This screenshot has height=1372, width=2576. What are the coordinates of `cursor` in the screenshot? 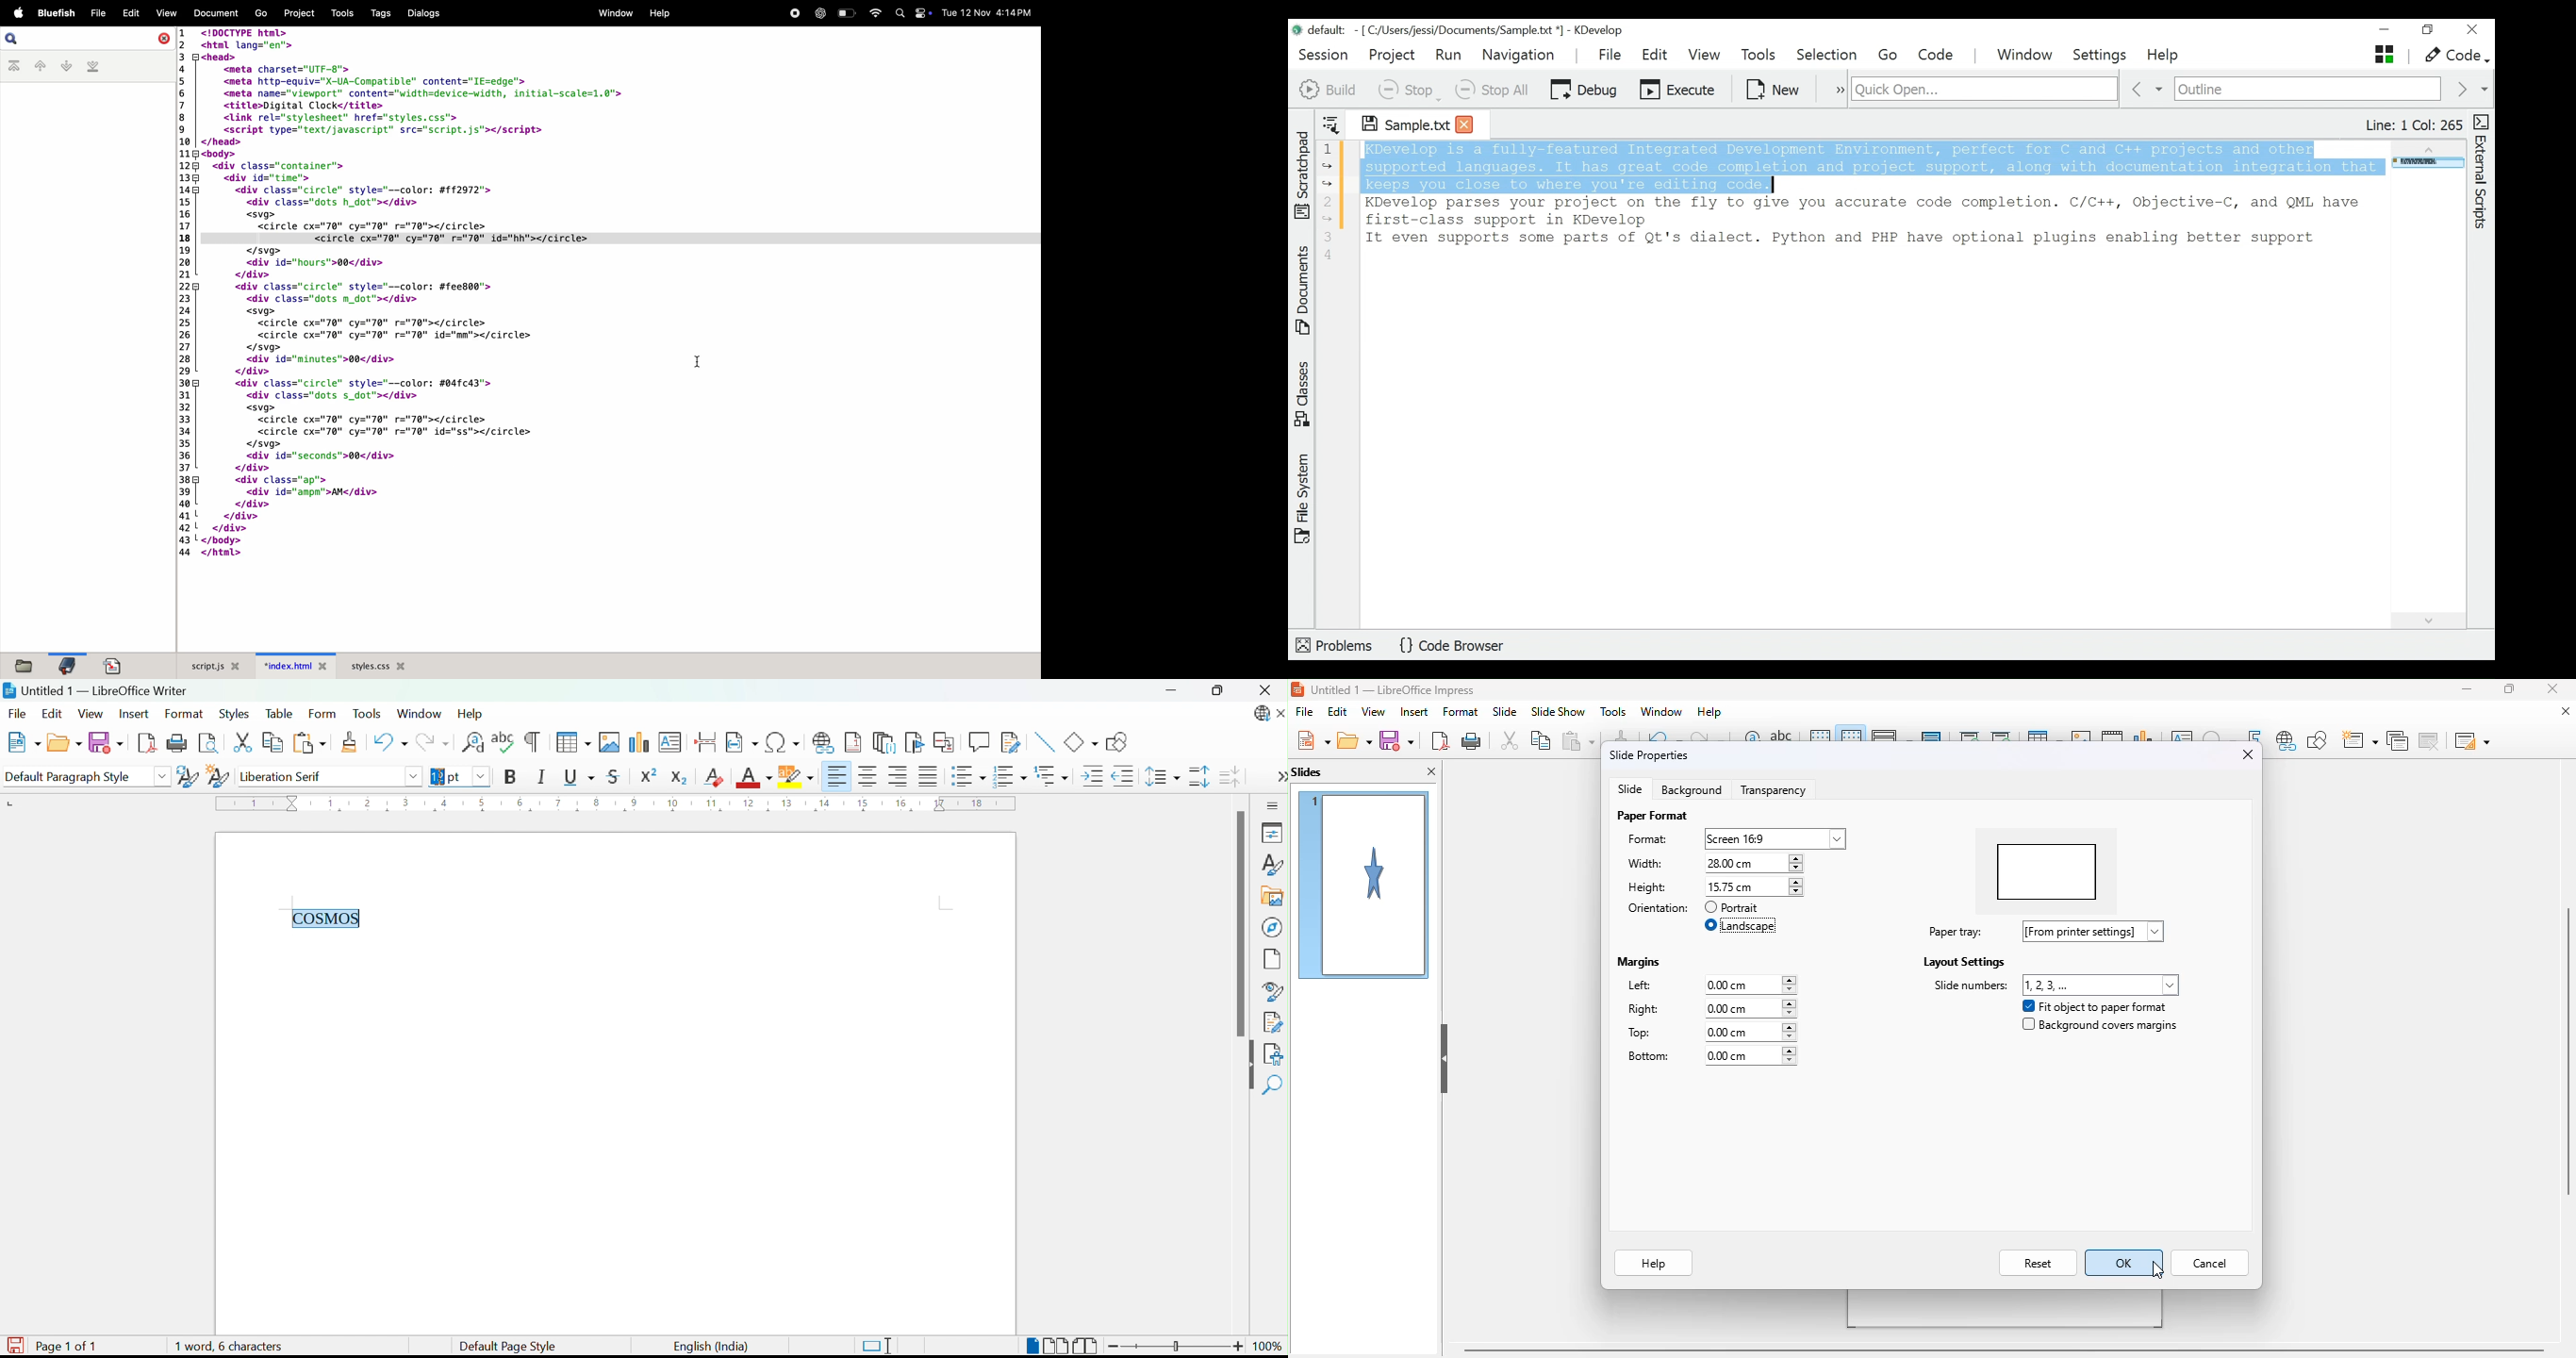 It's located at (1401, 950).